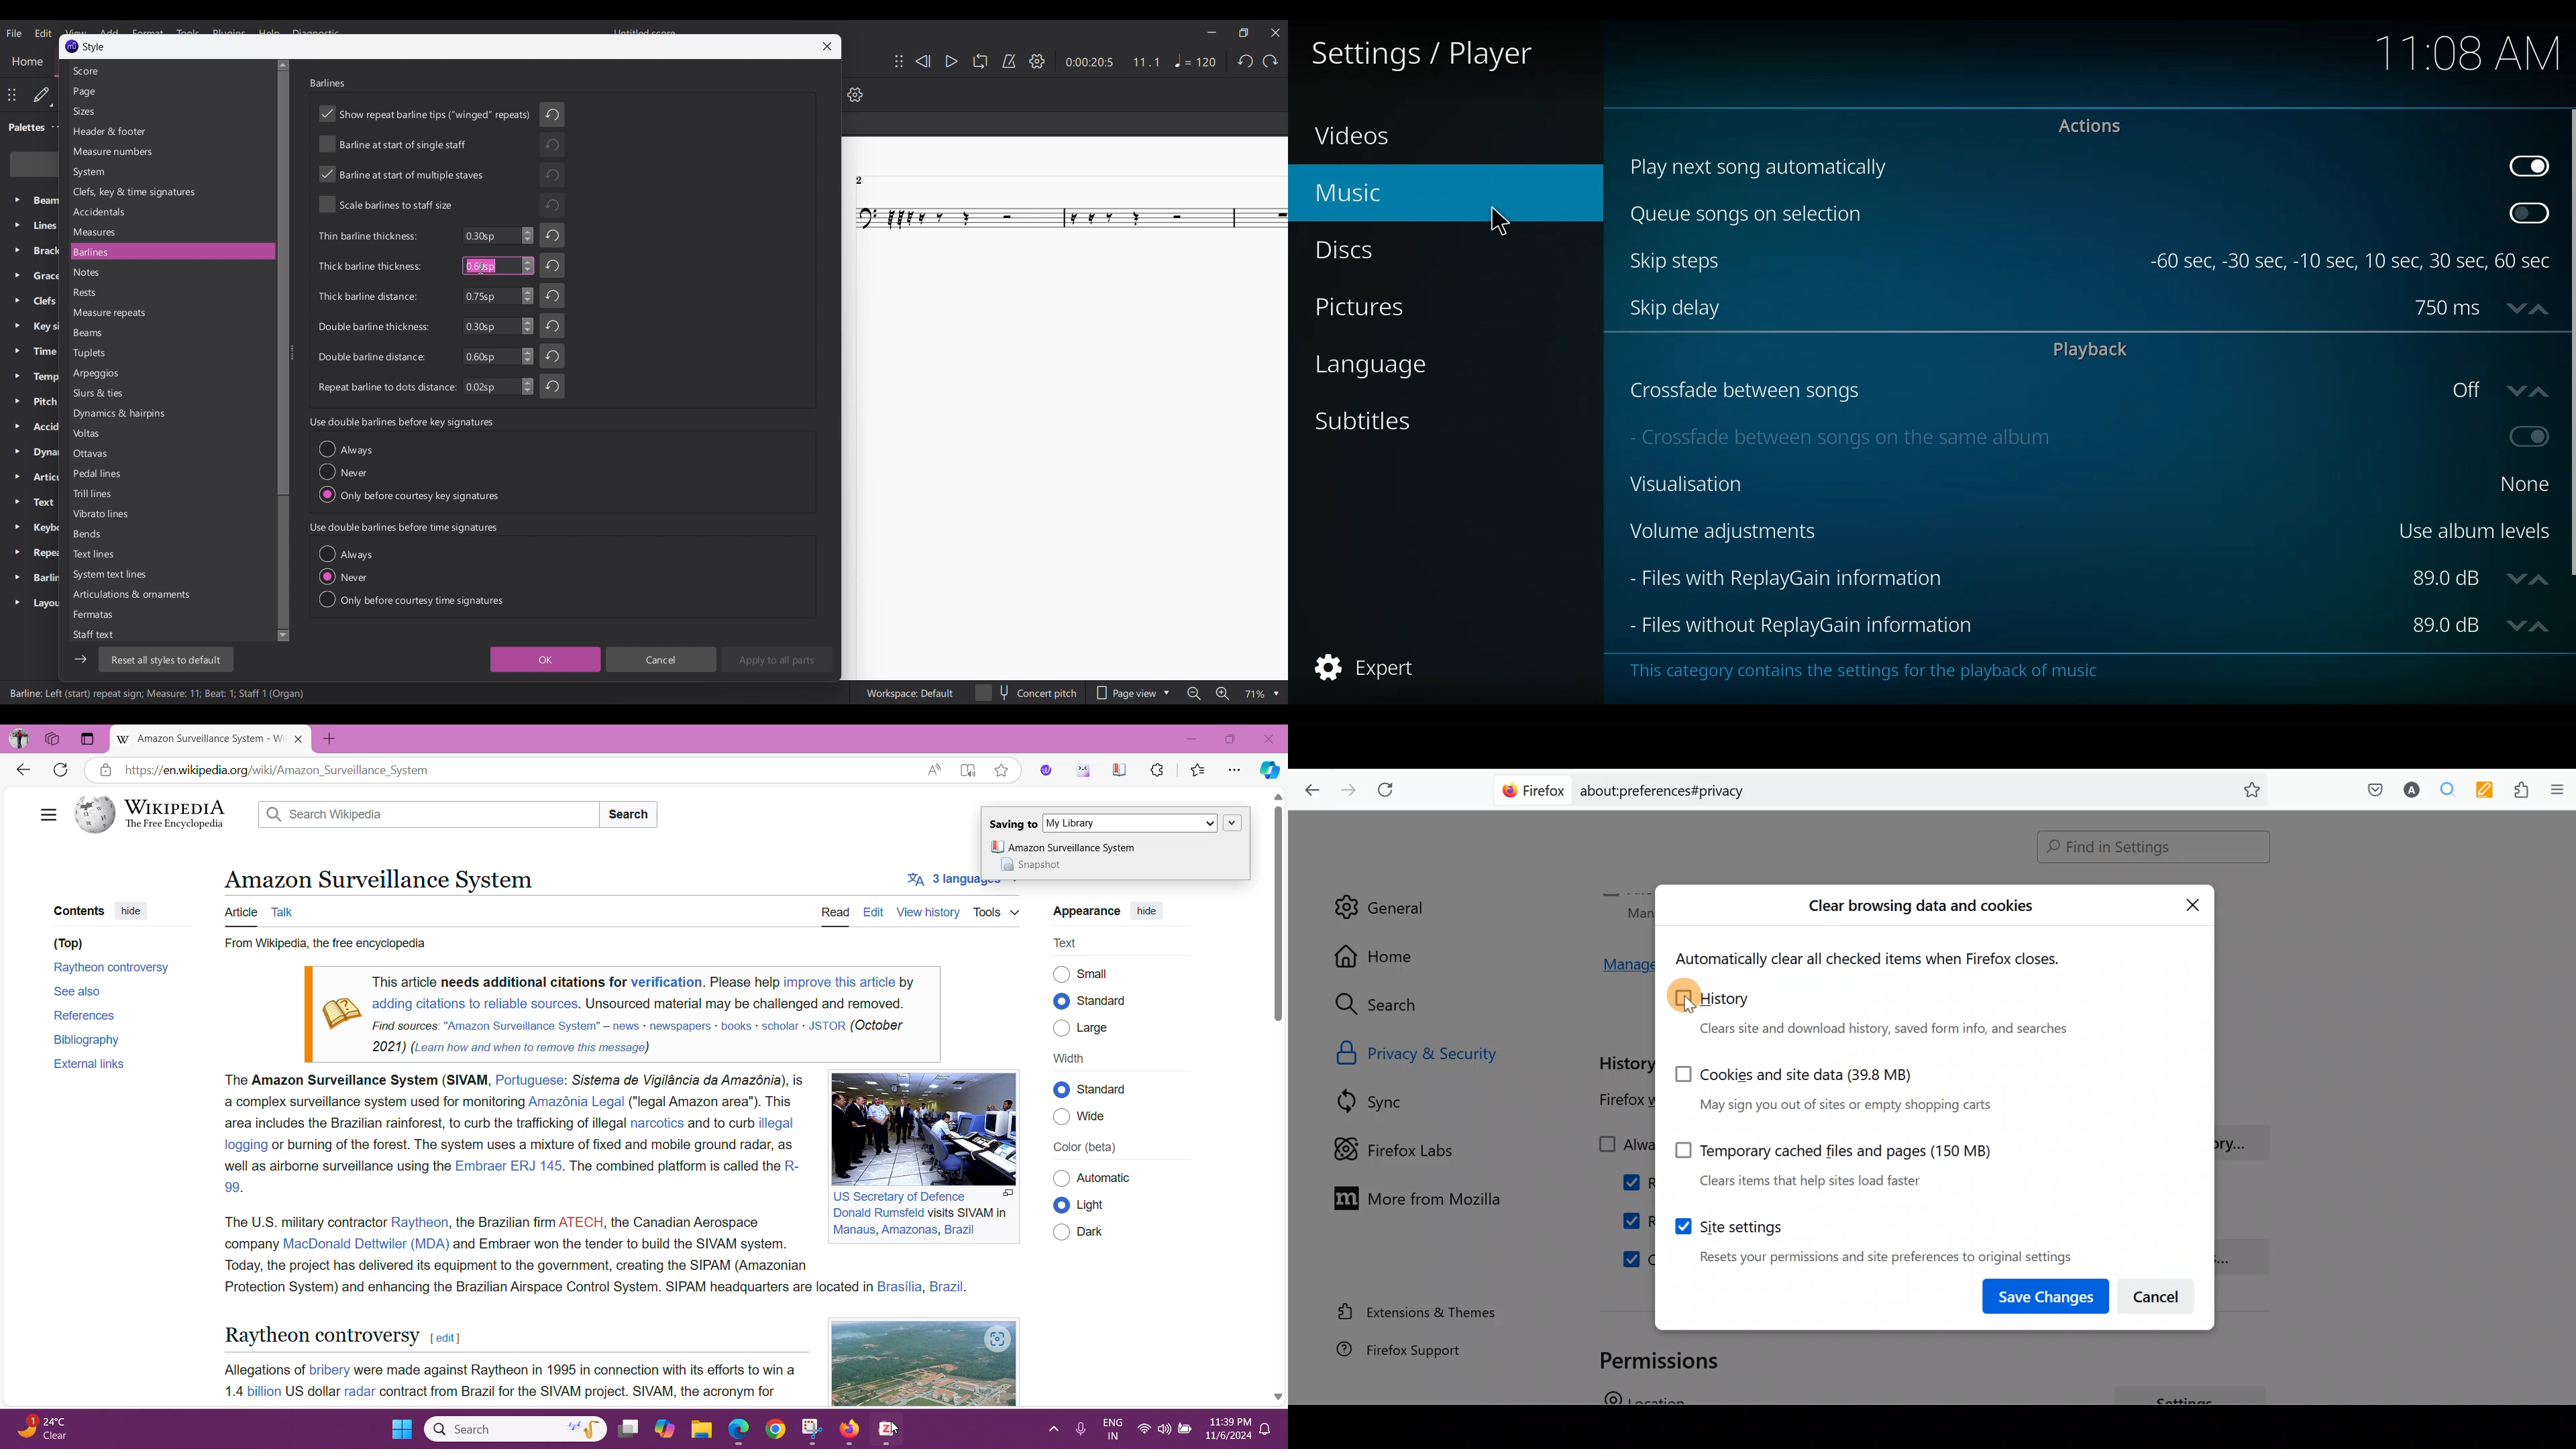  What do you see at coordinates (777, 659) in the screenshot?
I see `Apply to all parts` at bounding box center [777, 659].